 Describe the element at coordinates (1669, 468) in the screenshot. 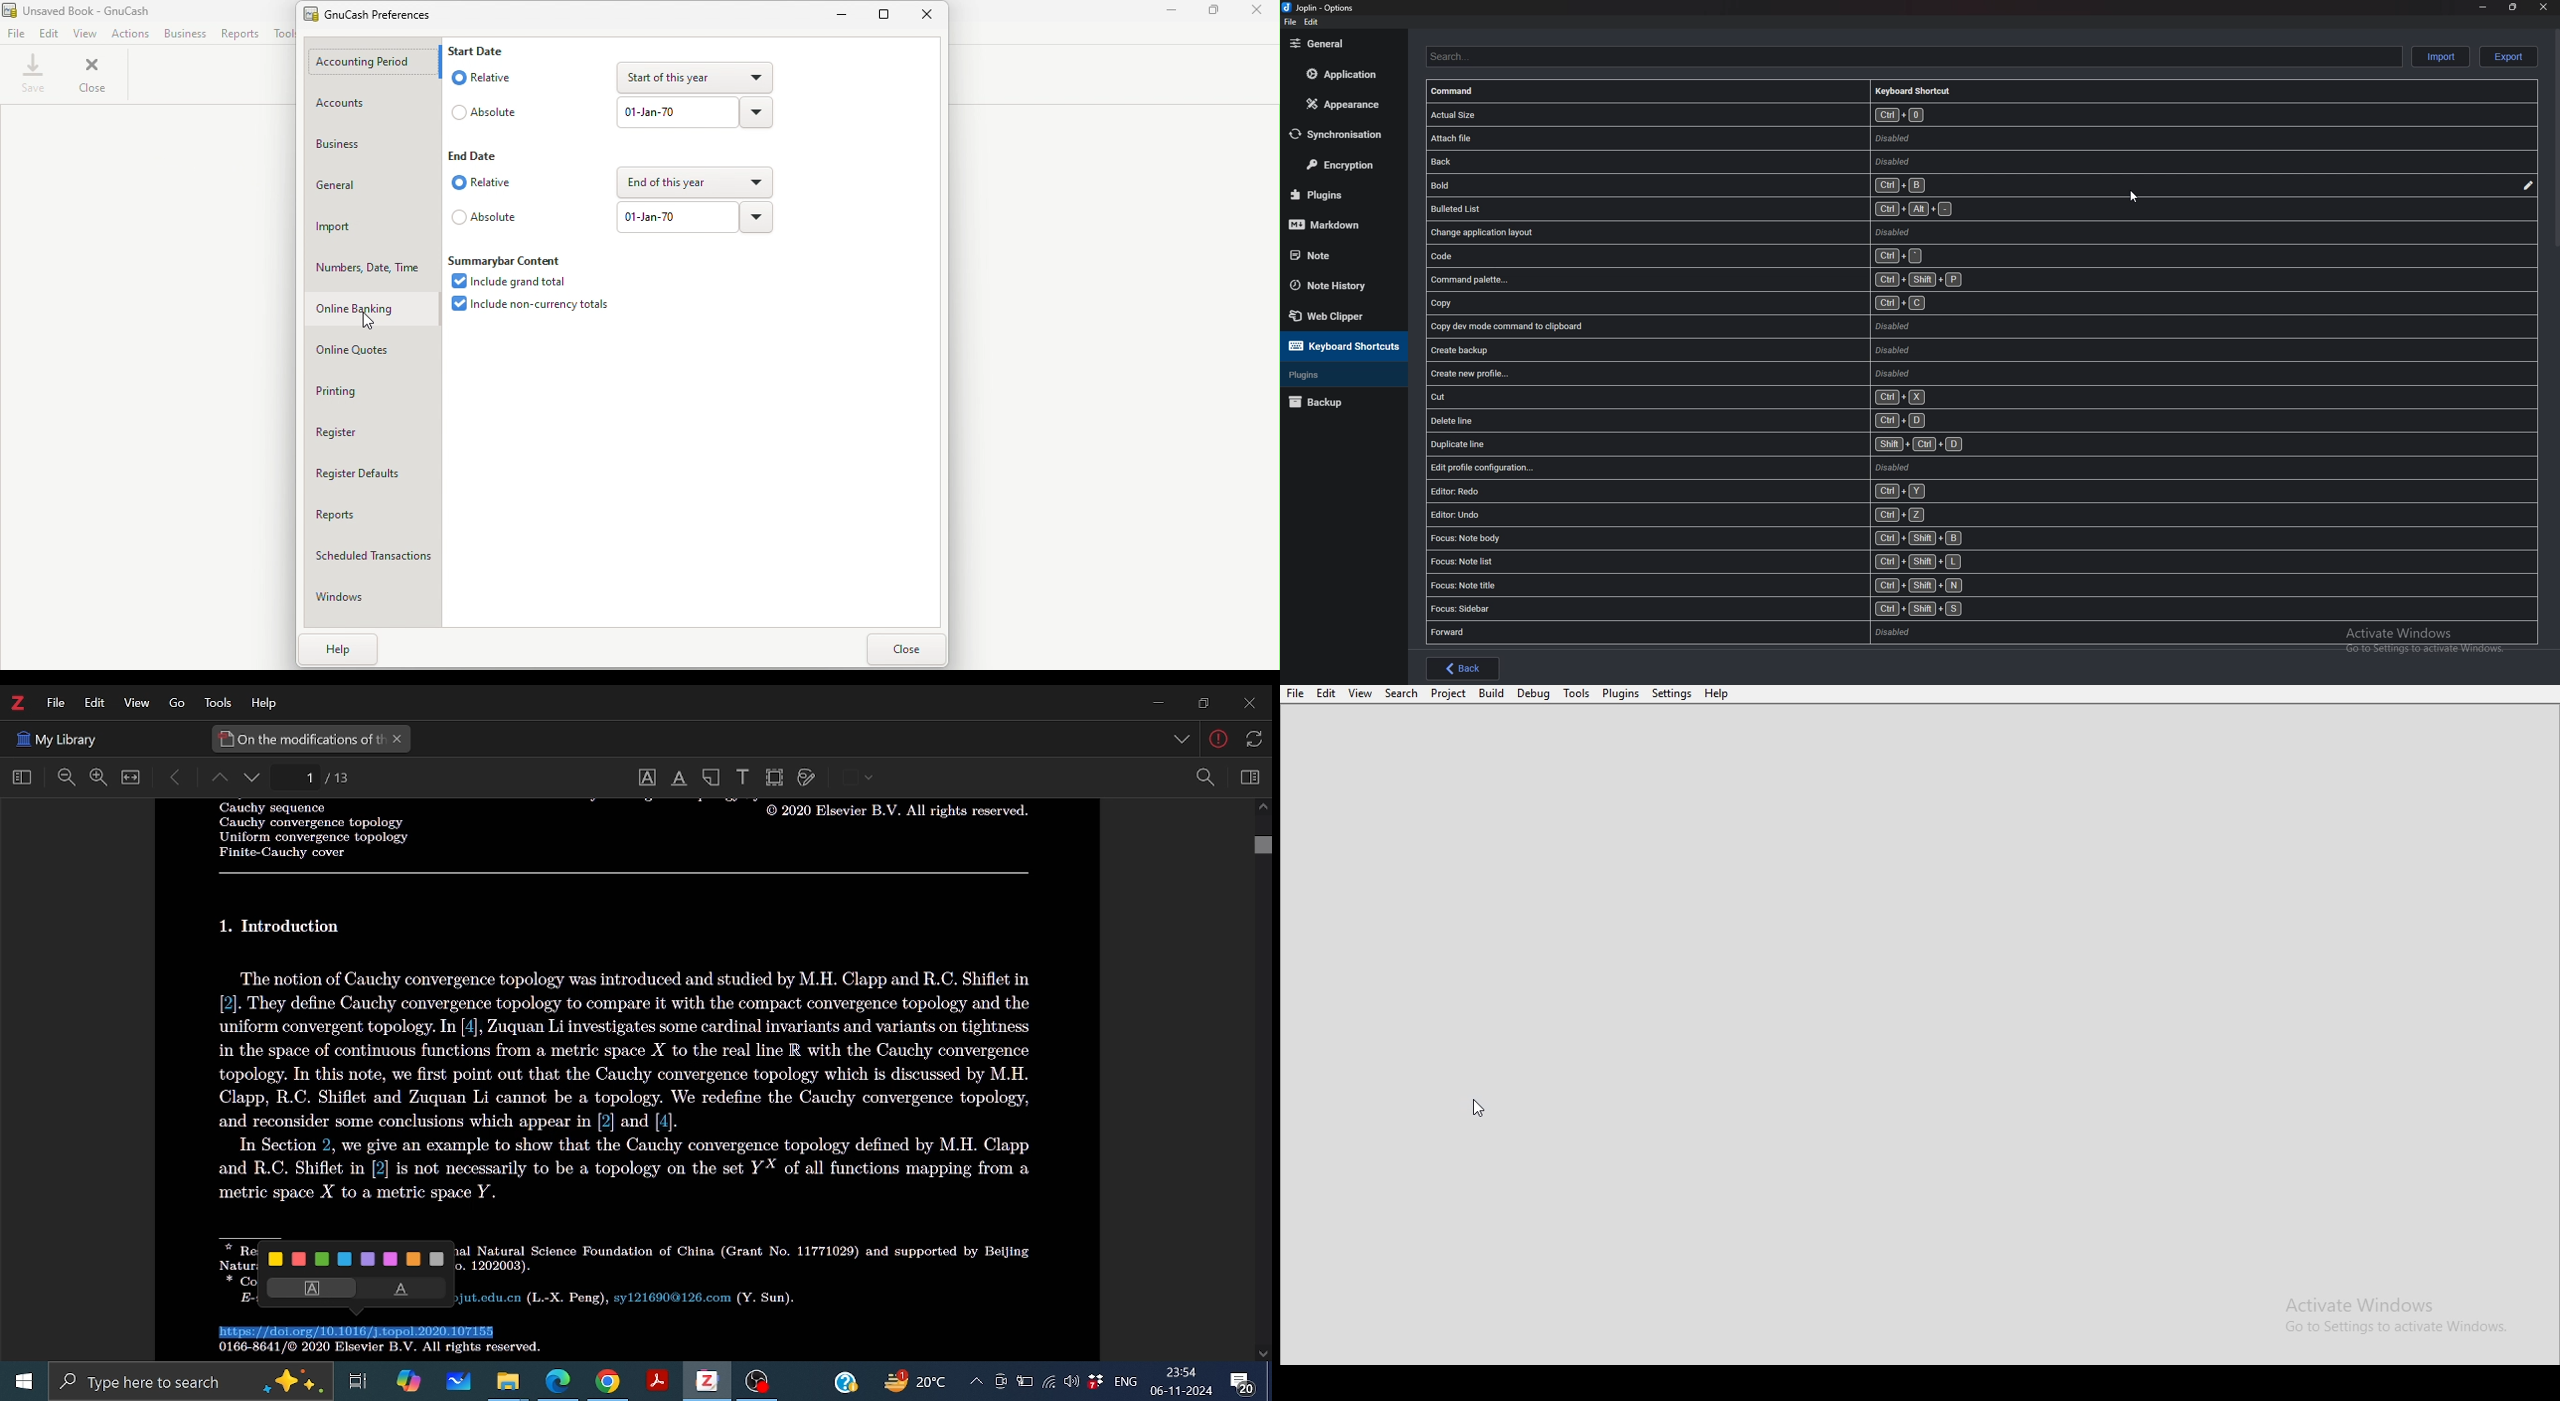

I see `Edit profile configuration` at that location.